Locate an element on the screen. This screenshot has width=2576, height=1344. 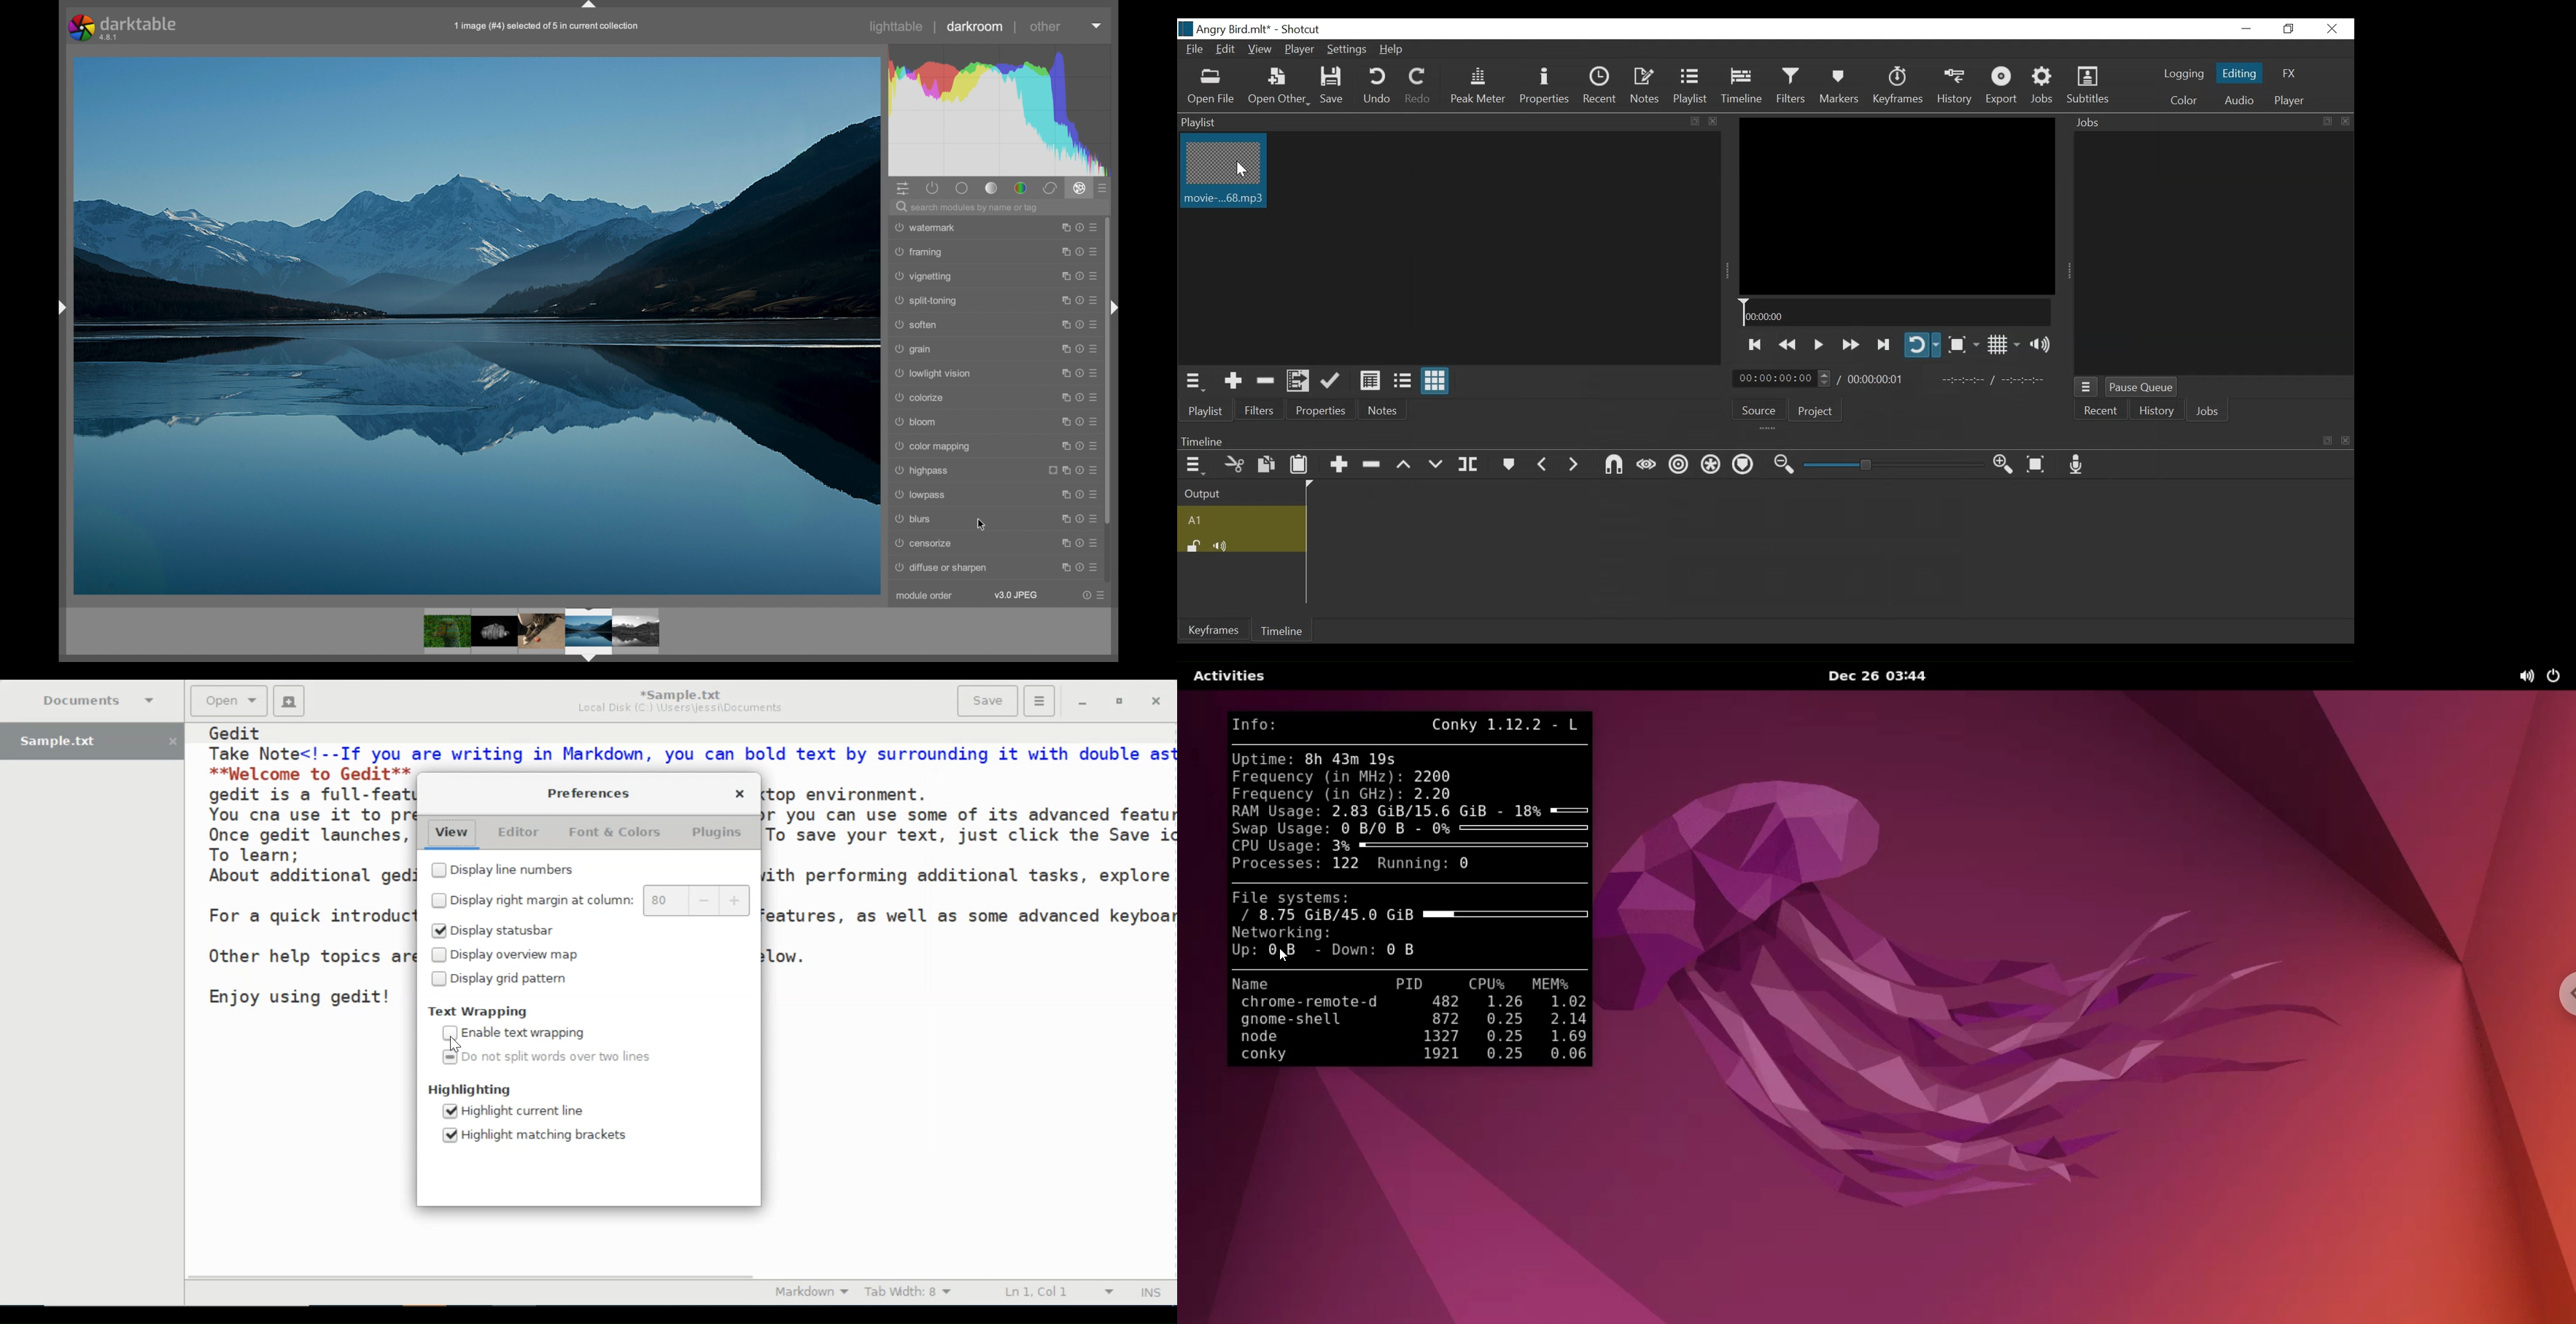
Ripple  is located at coordinates (1677, 465).